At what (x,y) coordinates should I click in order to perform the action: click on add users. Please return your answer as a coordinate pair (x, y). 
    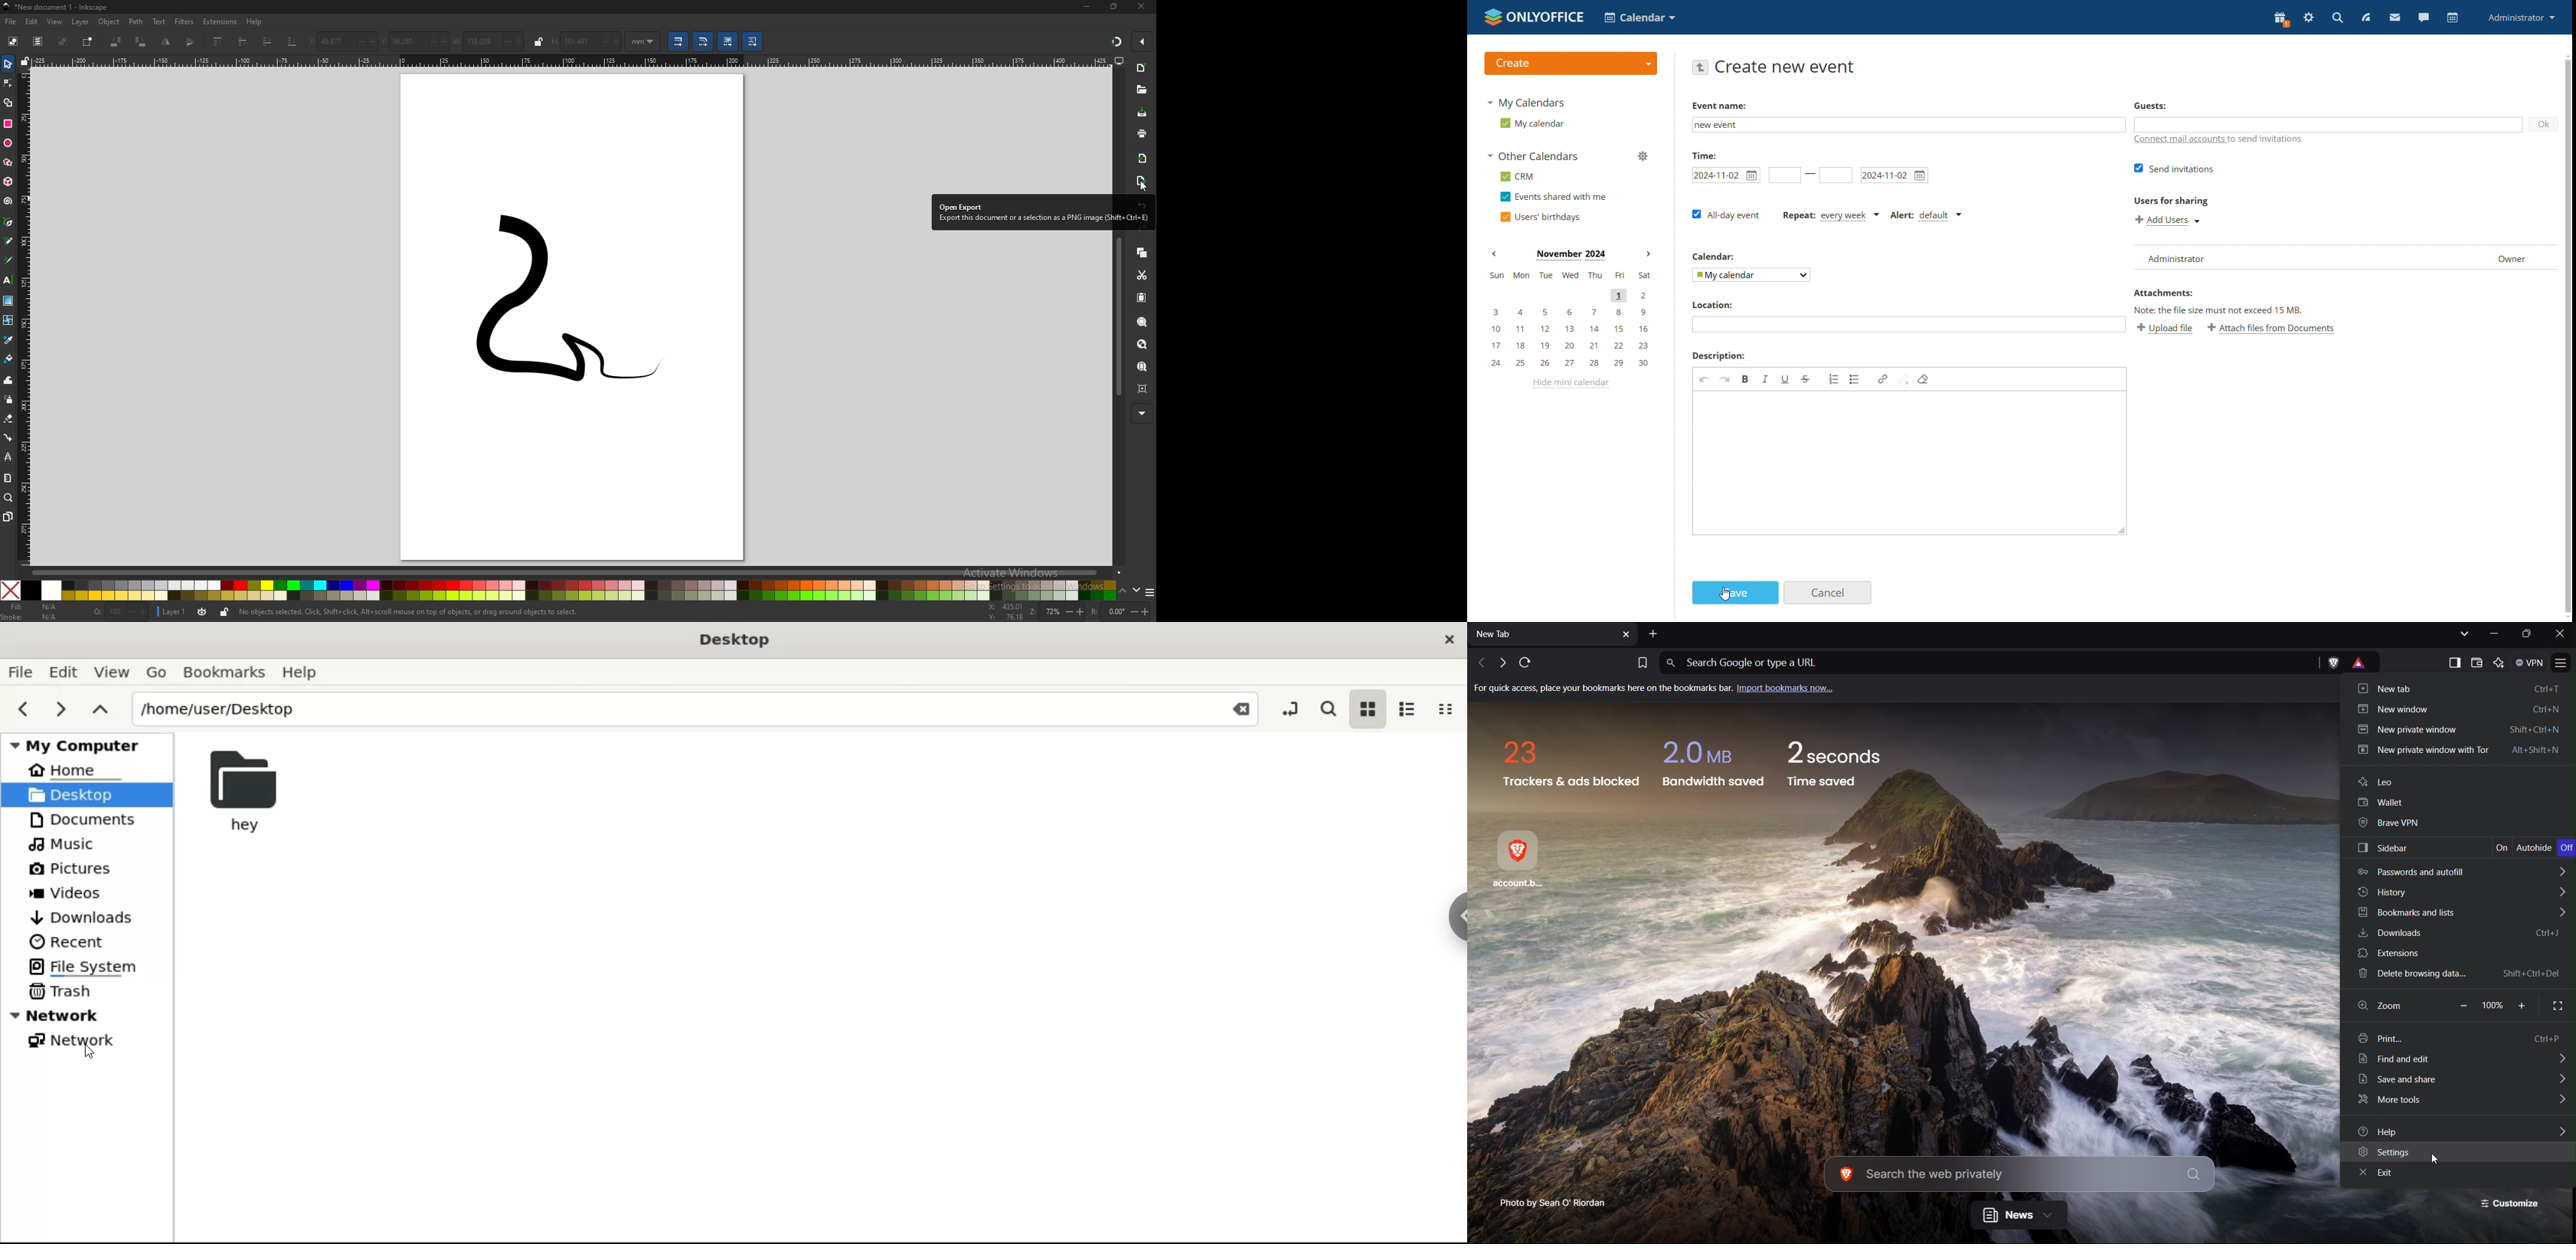
    Looking at the image, I should click on (2167, 219).